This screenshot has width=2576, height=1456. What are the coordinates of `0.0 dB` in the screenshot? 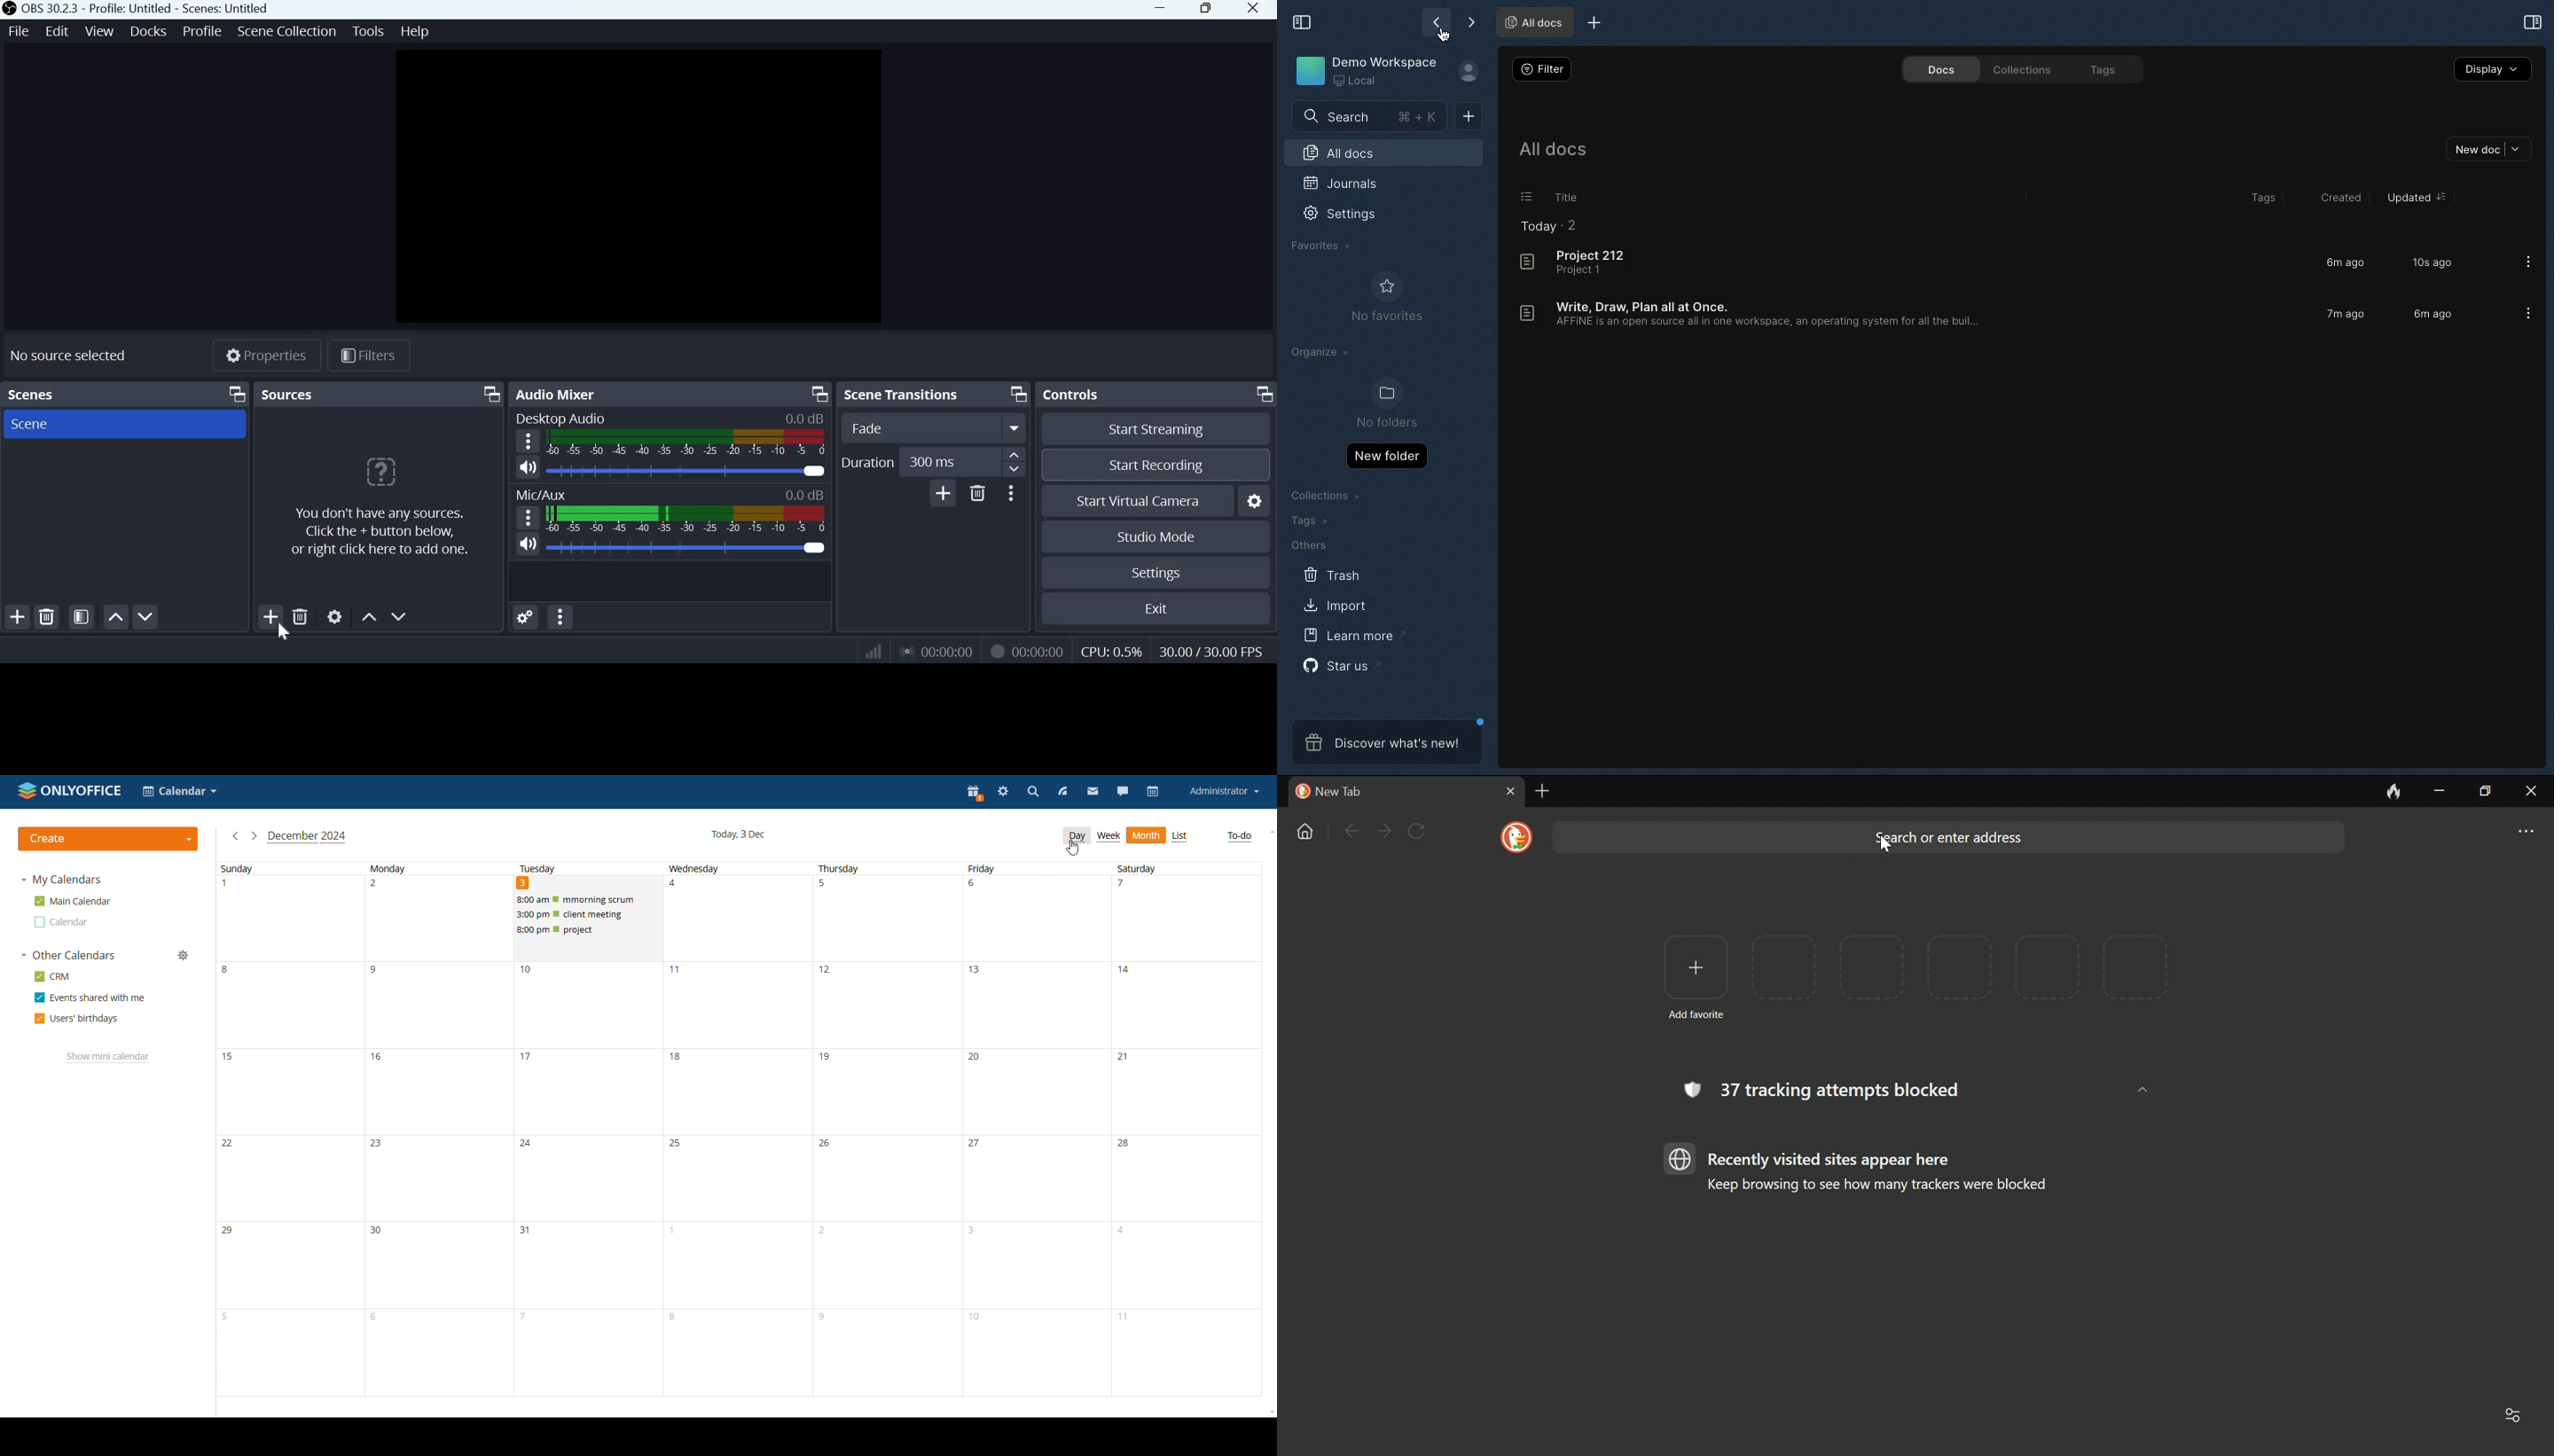 It's located at (805, 494).